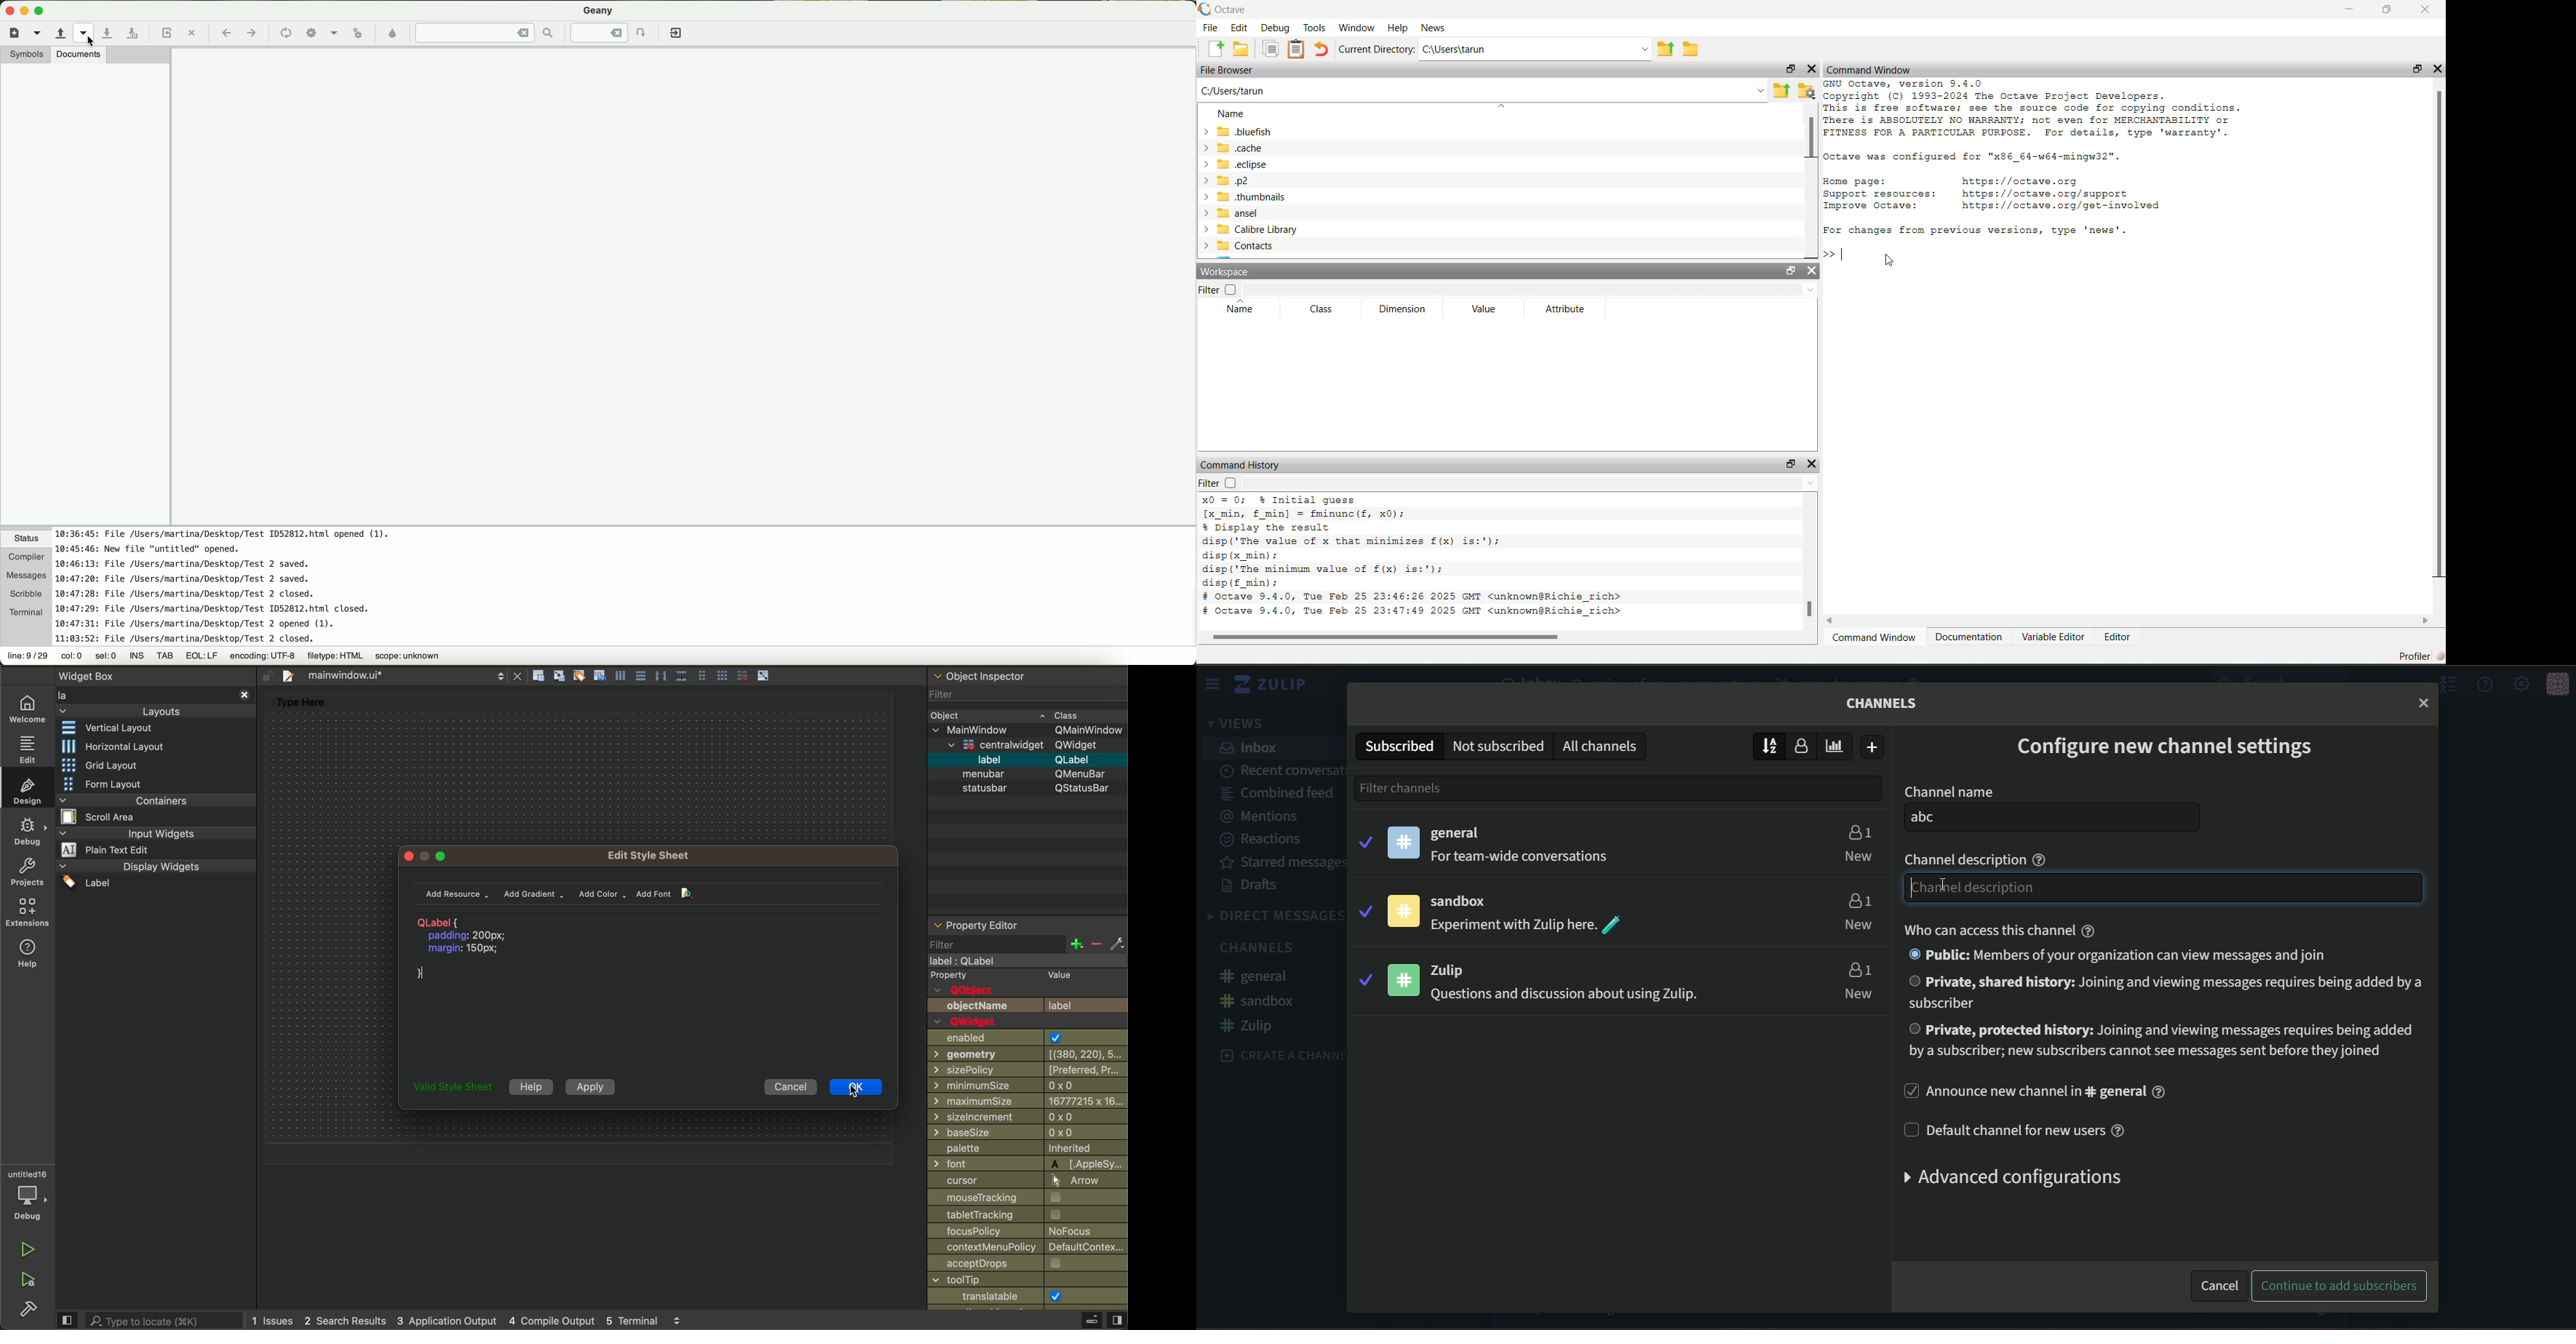  What do you see at coordinates (1497, 745) in the screenshot?
I see `Not subscribed` at bounding box center [1497, 745].